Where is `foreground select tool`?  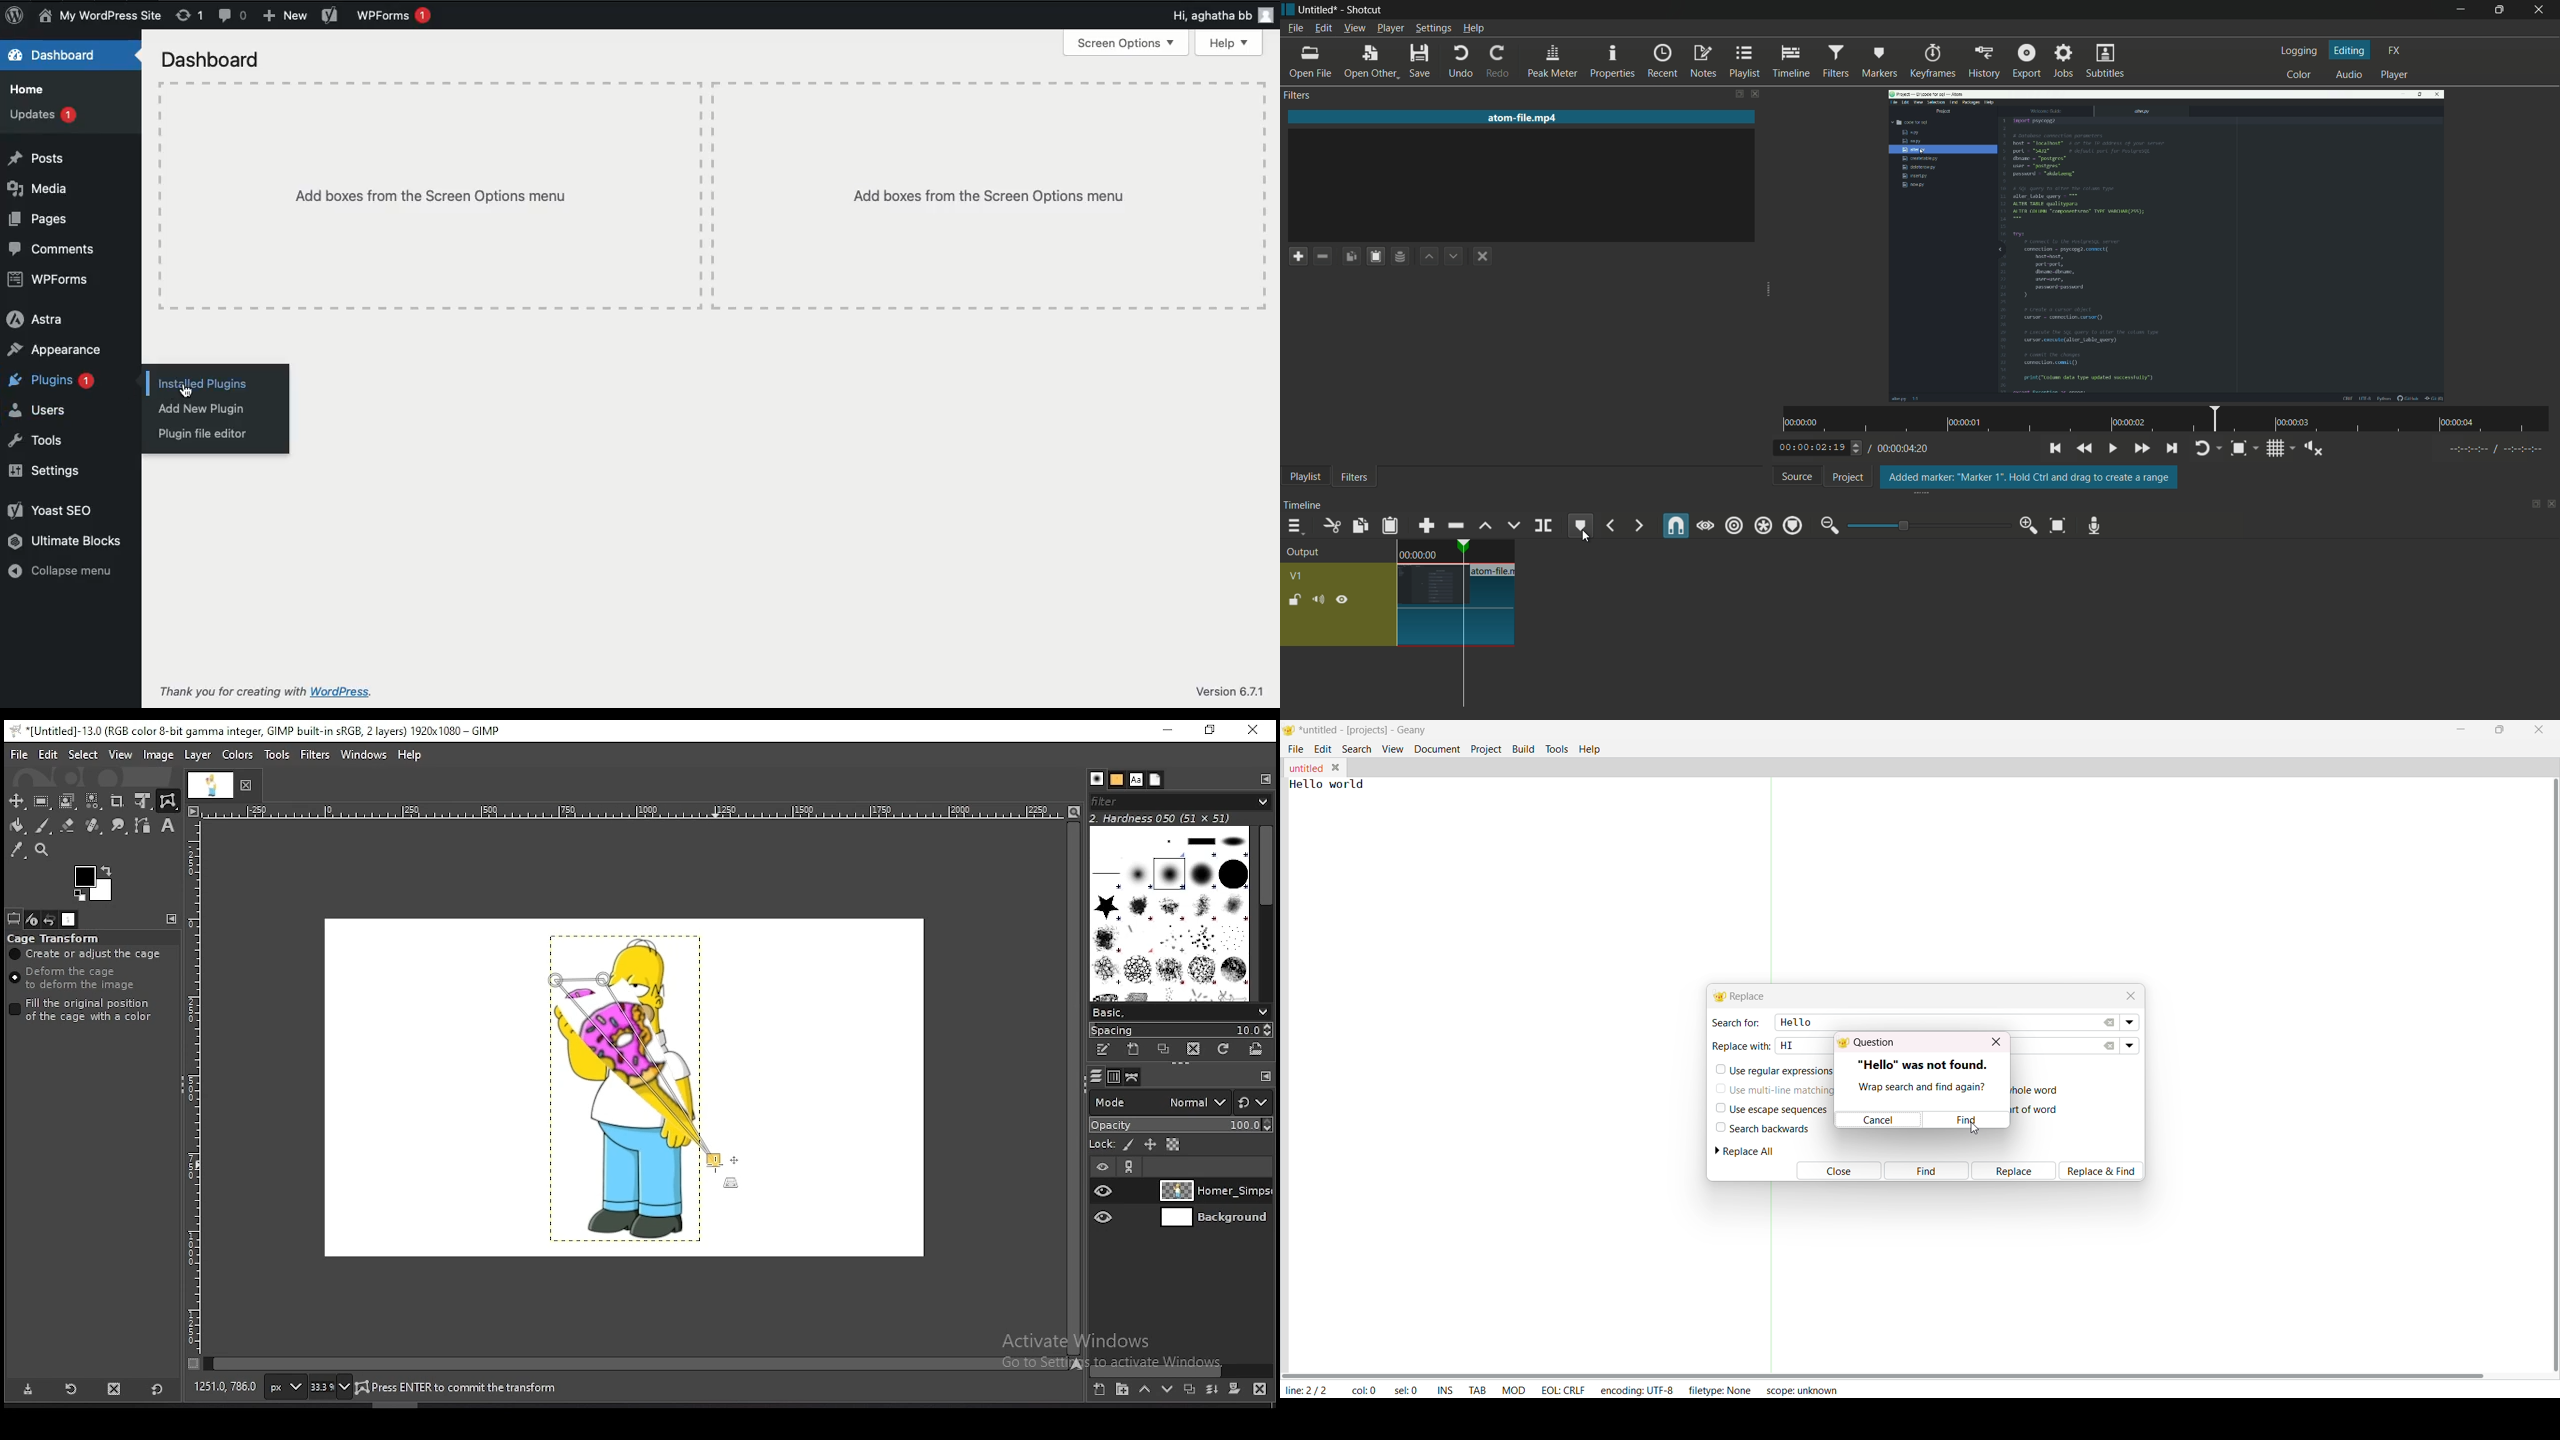
foreground select tool is located at coordinates (67, 801).